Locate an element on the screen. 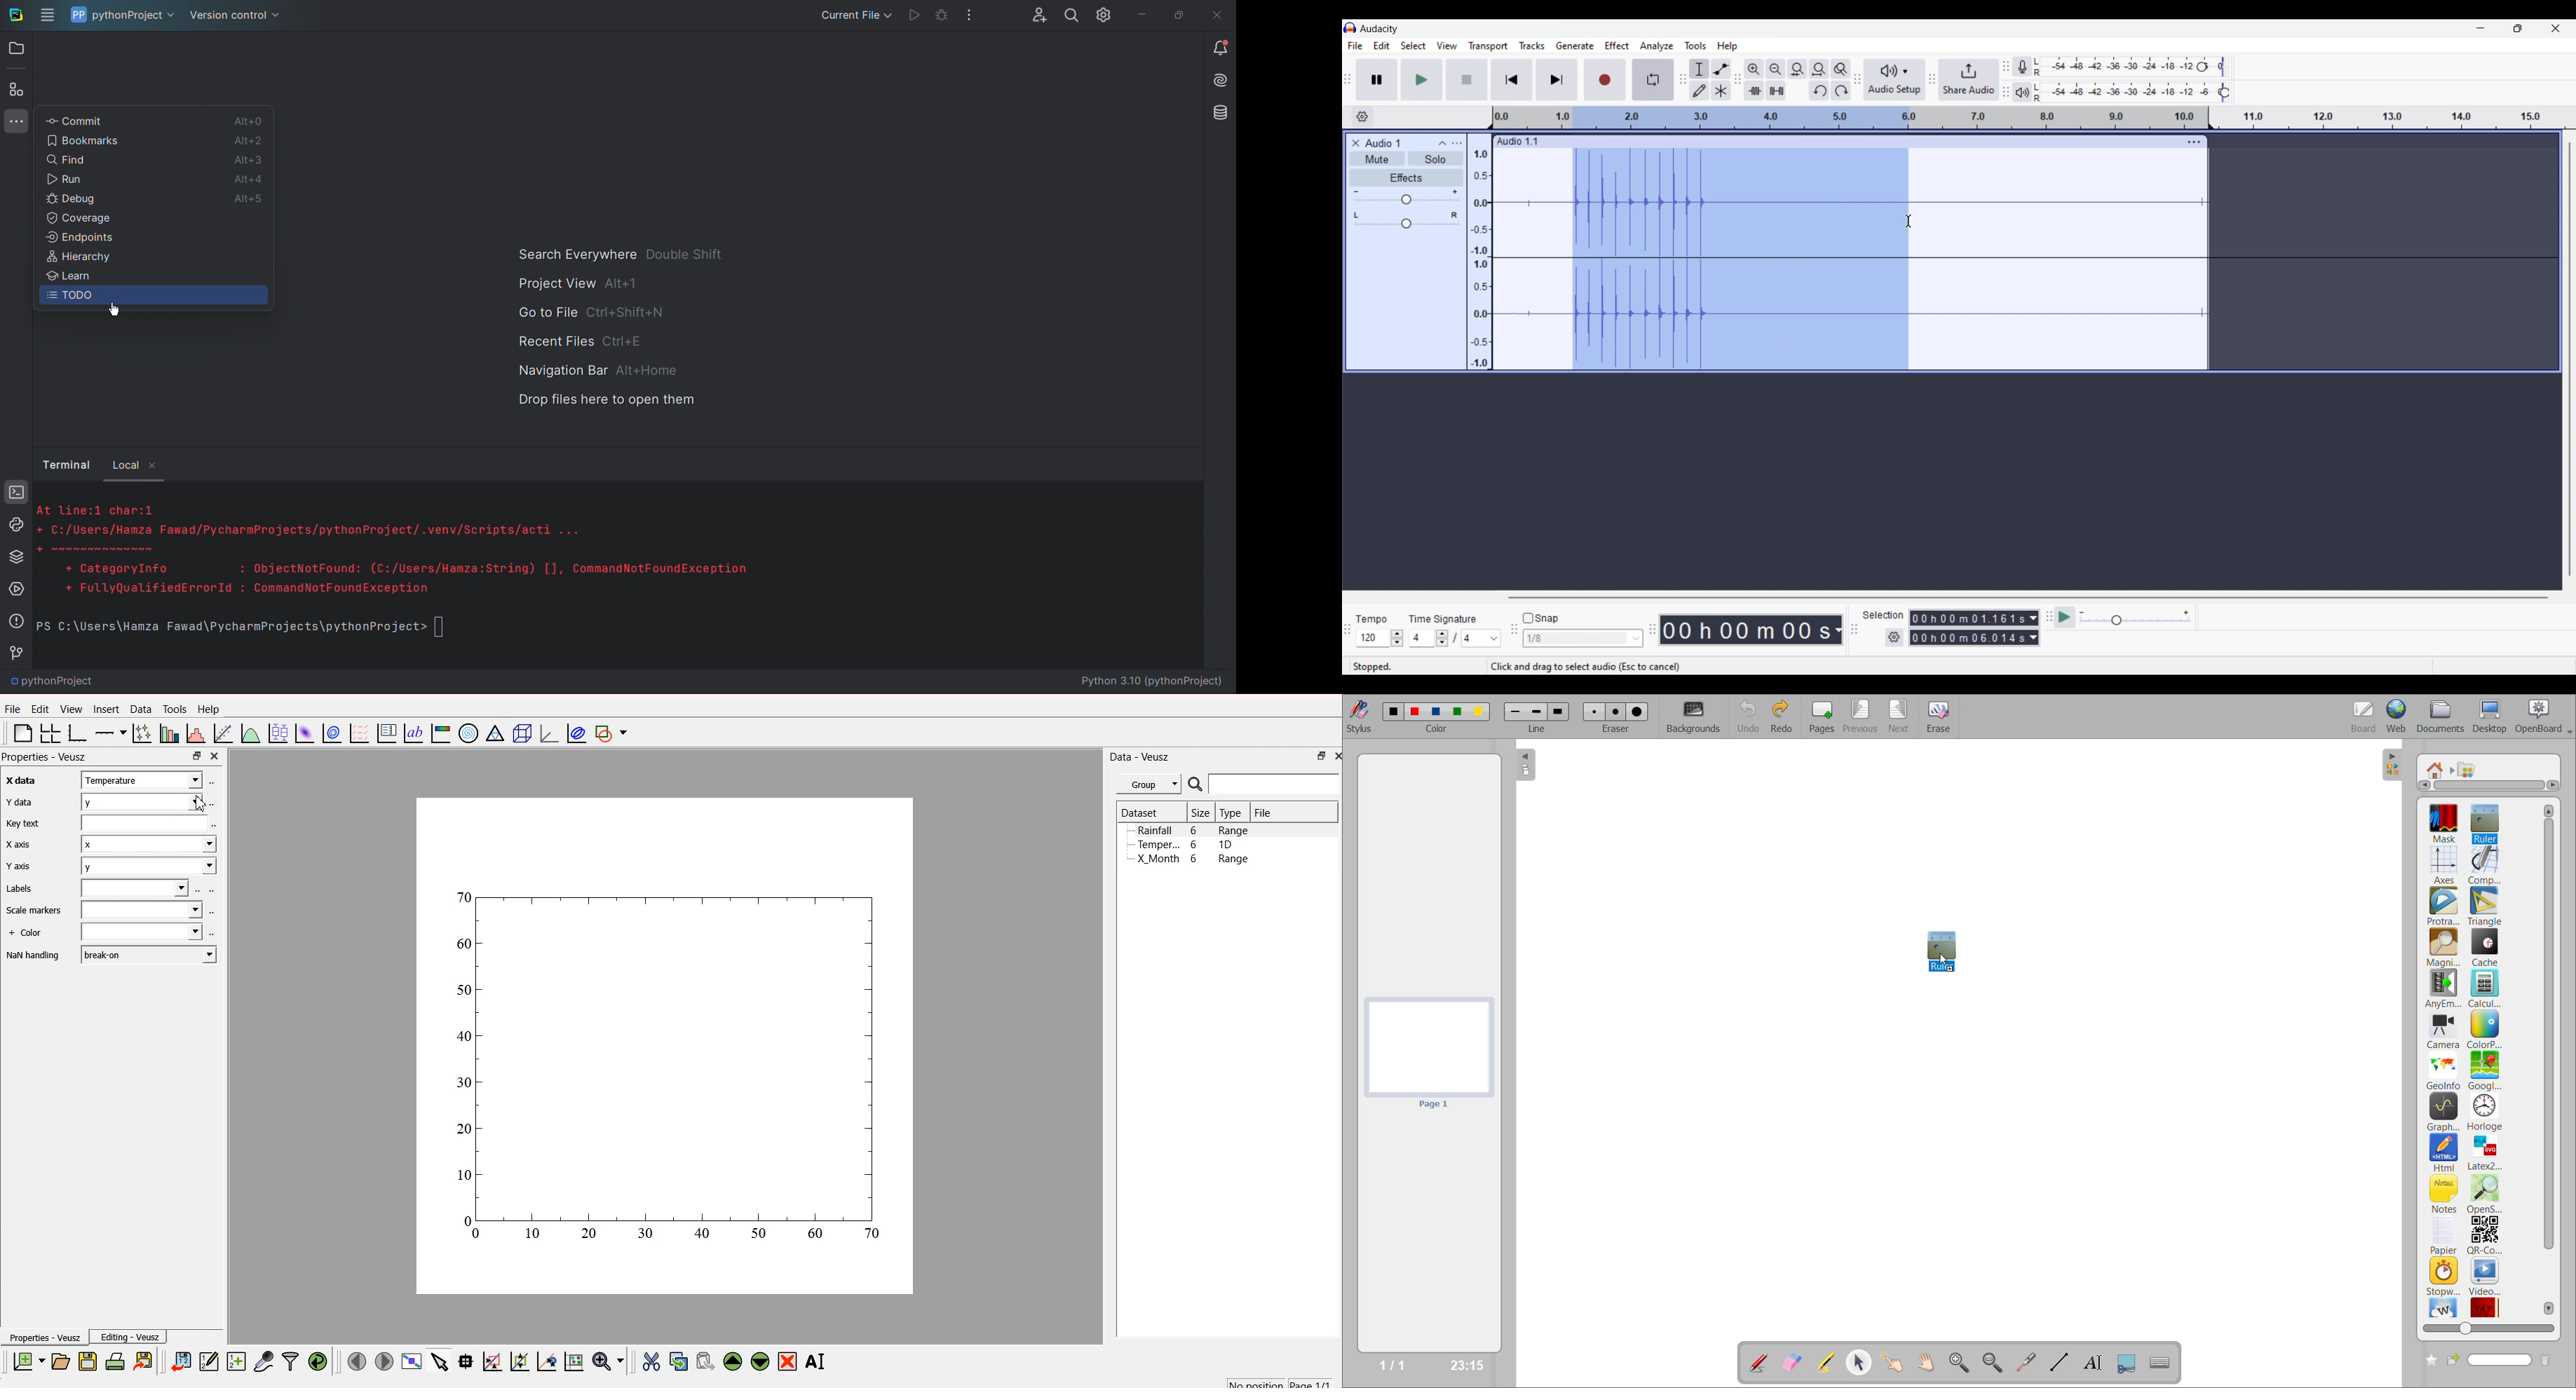 This screenshot has height=1400, width=2576. Recorded duration is located at coordinates (1746, 630).